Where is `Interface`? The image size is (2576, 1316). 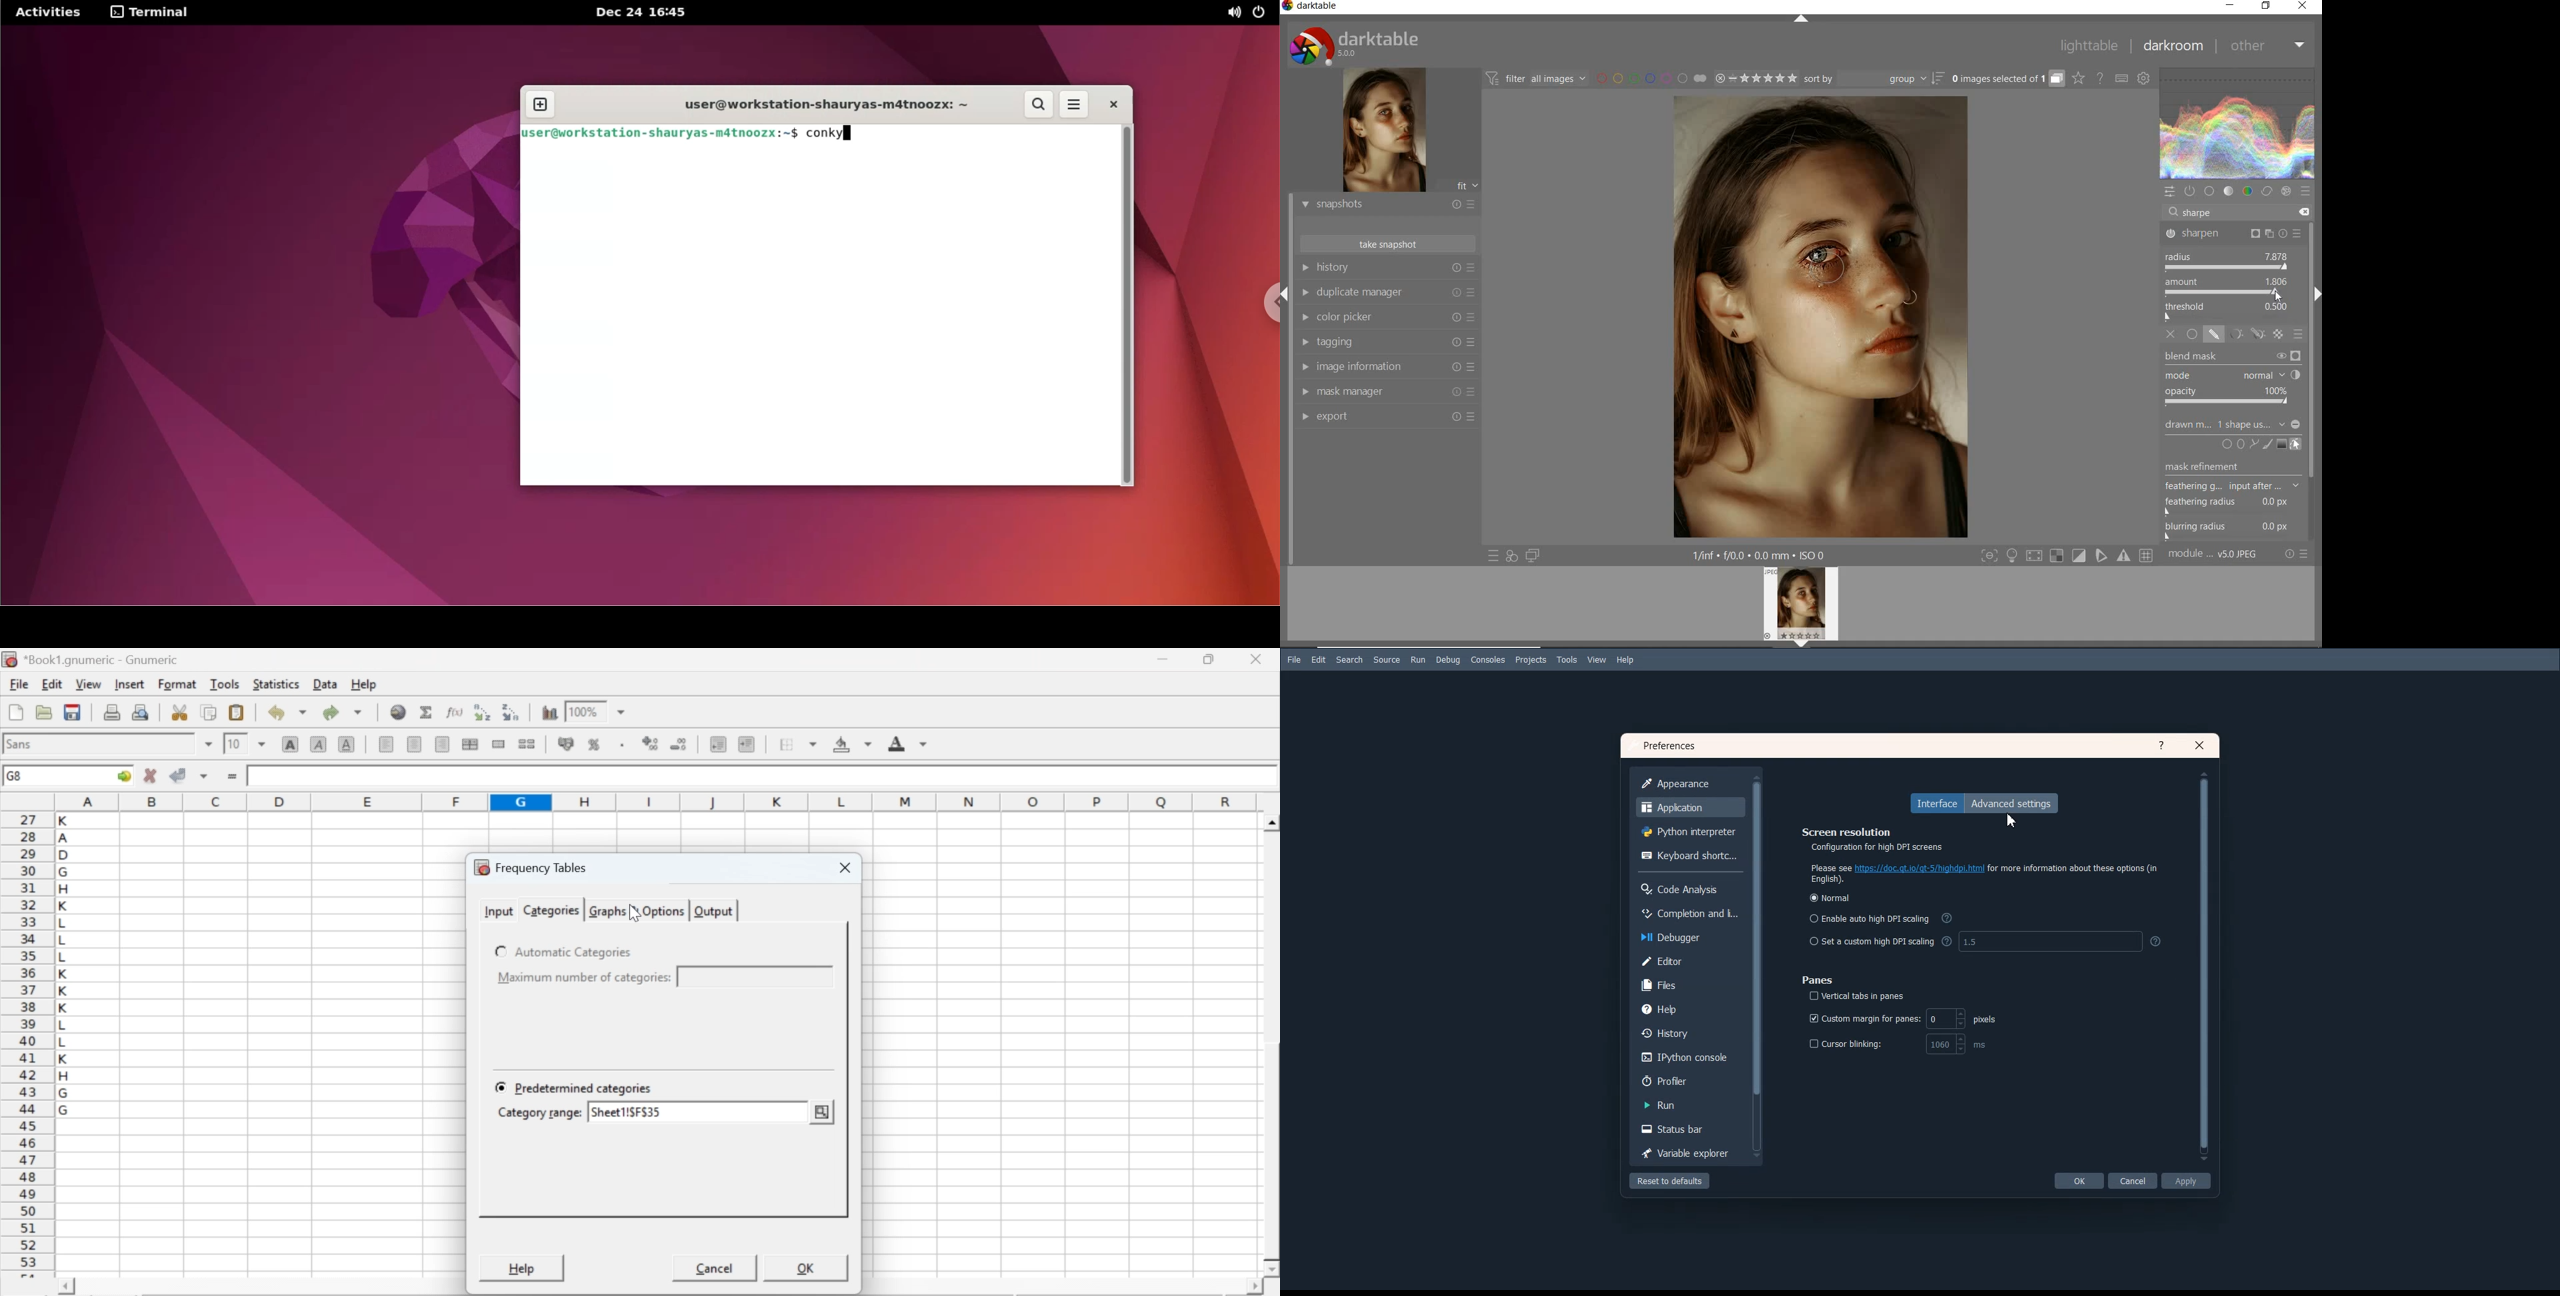
Interface is located at coordinates (1937, 803).